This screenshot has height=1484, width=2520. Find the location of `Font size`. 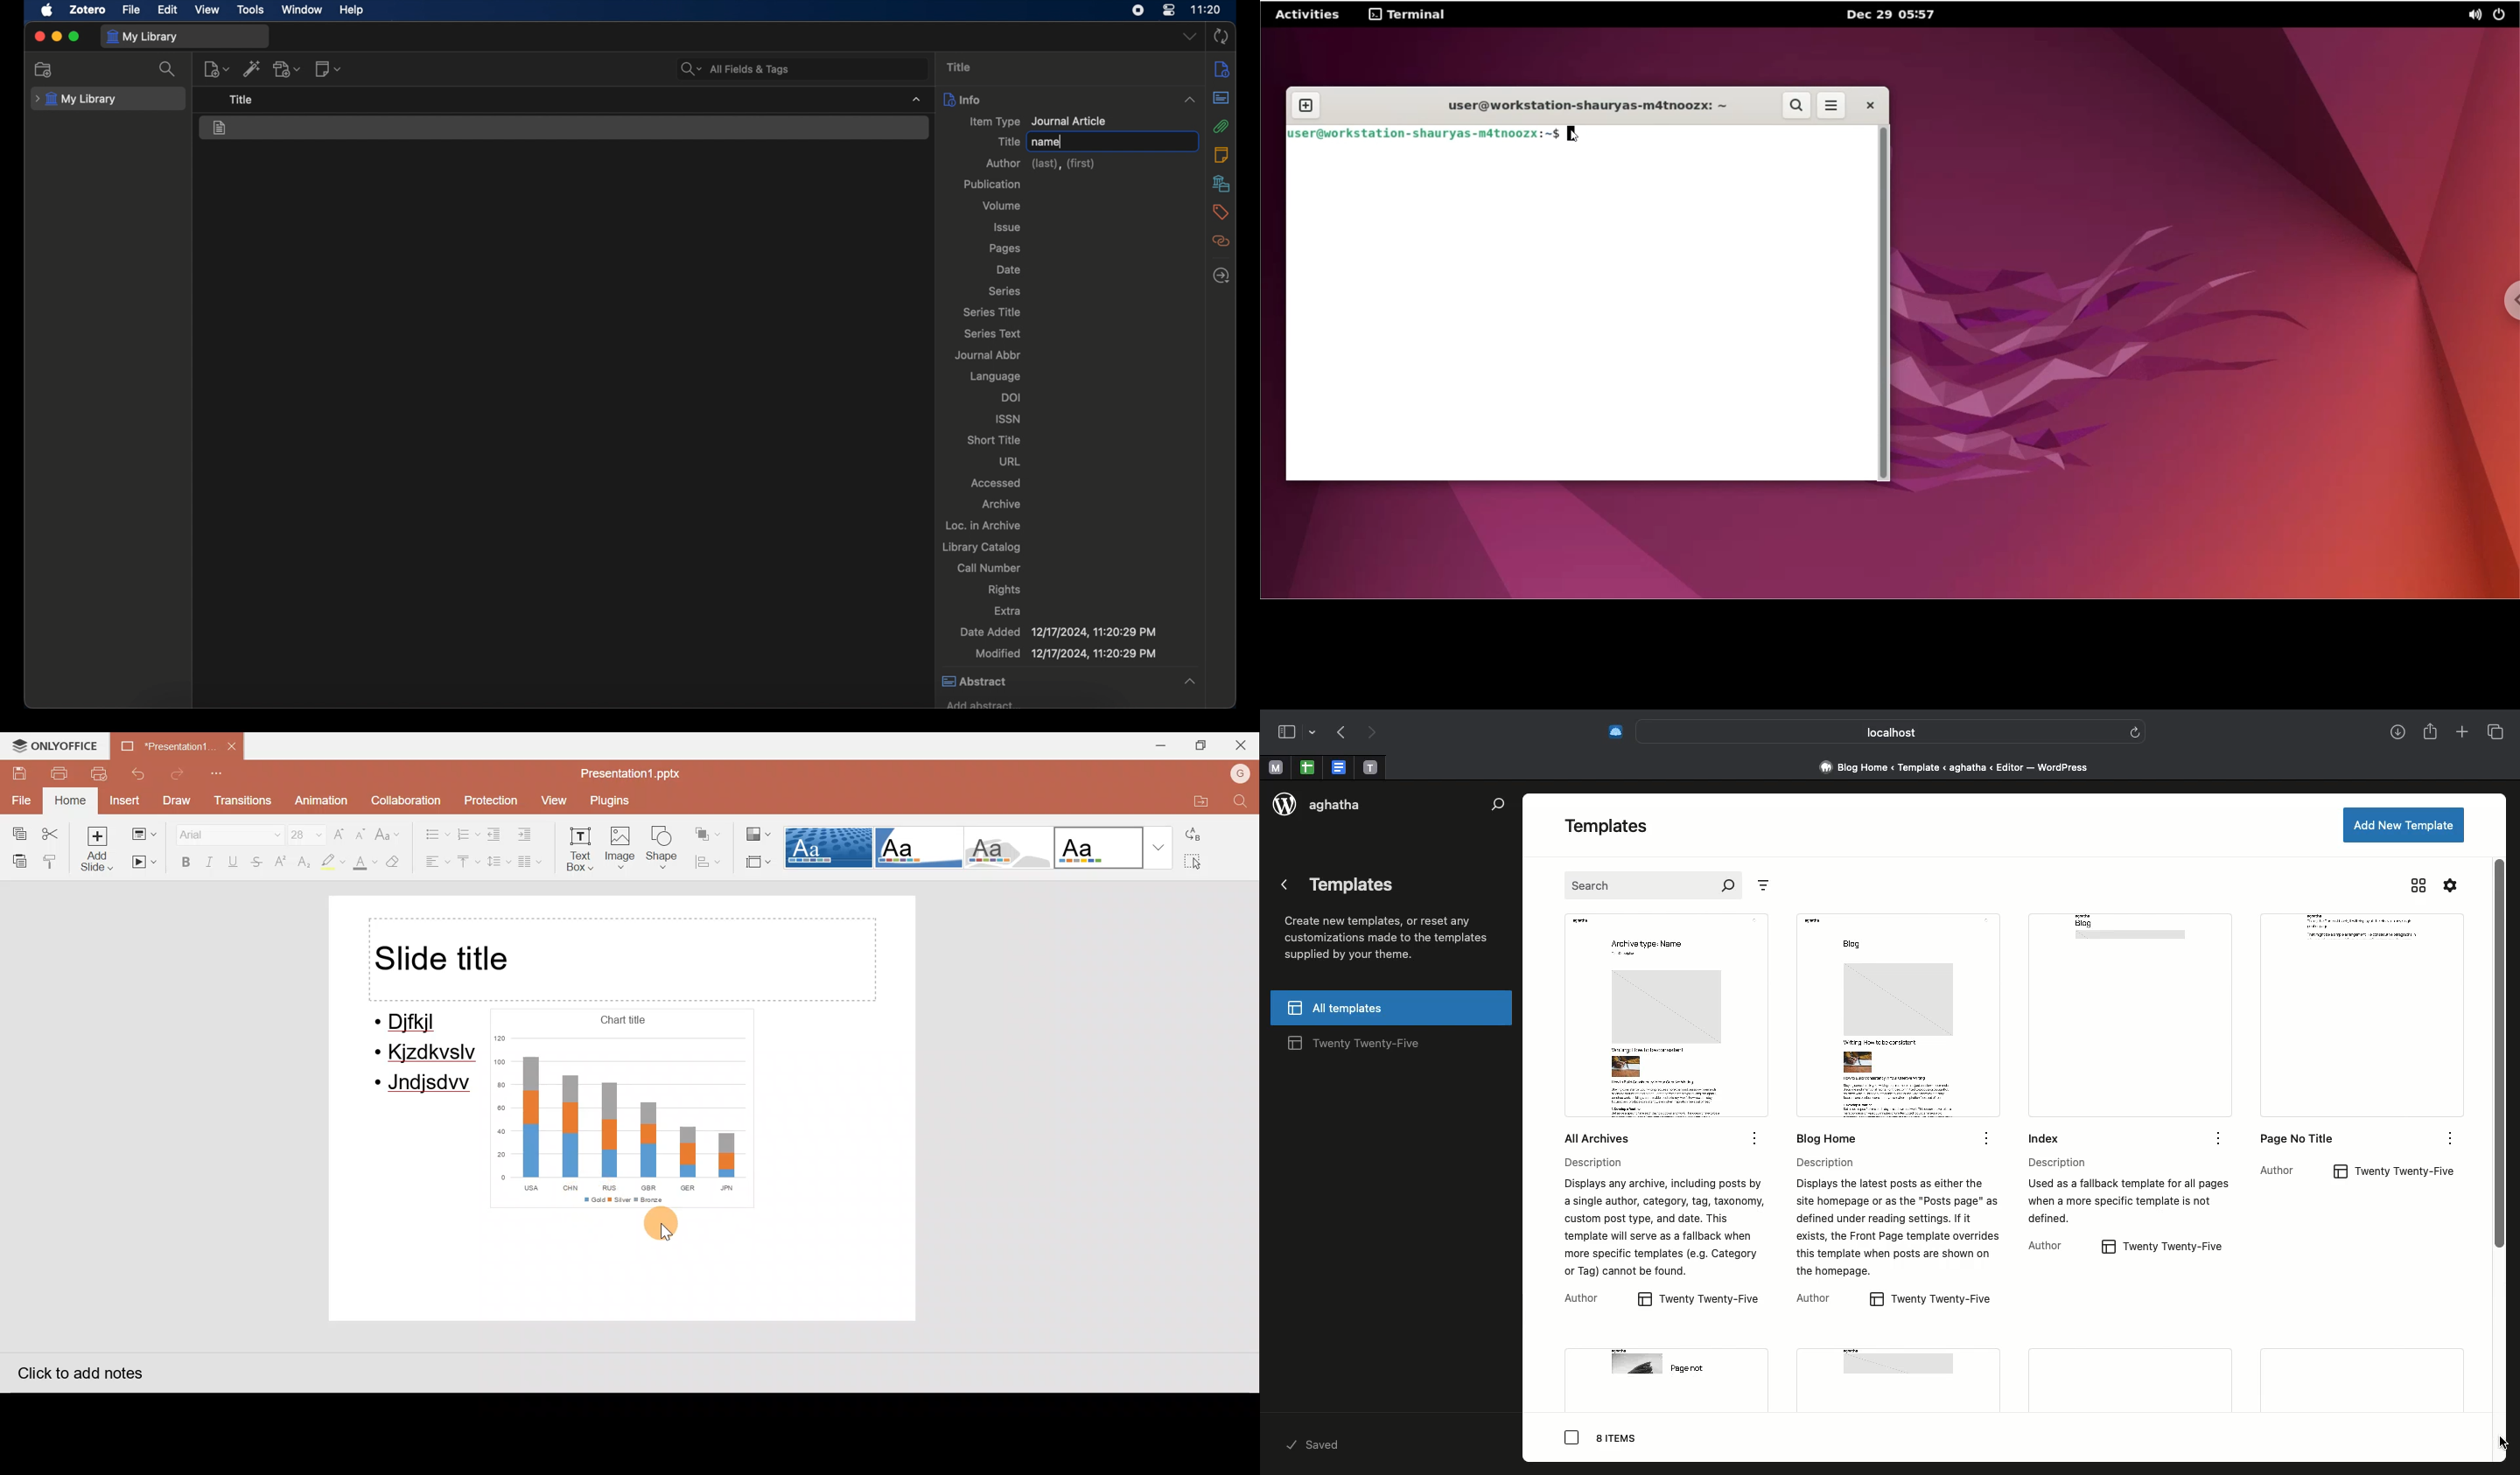

Font size is located at coordinates (299, 831).